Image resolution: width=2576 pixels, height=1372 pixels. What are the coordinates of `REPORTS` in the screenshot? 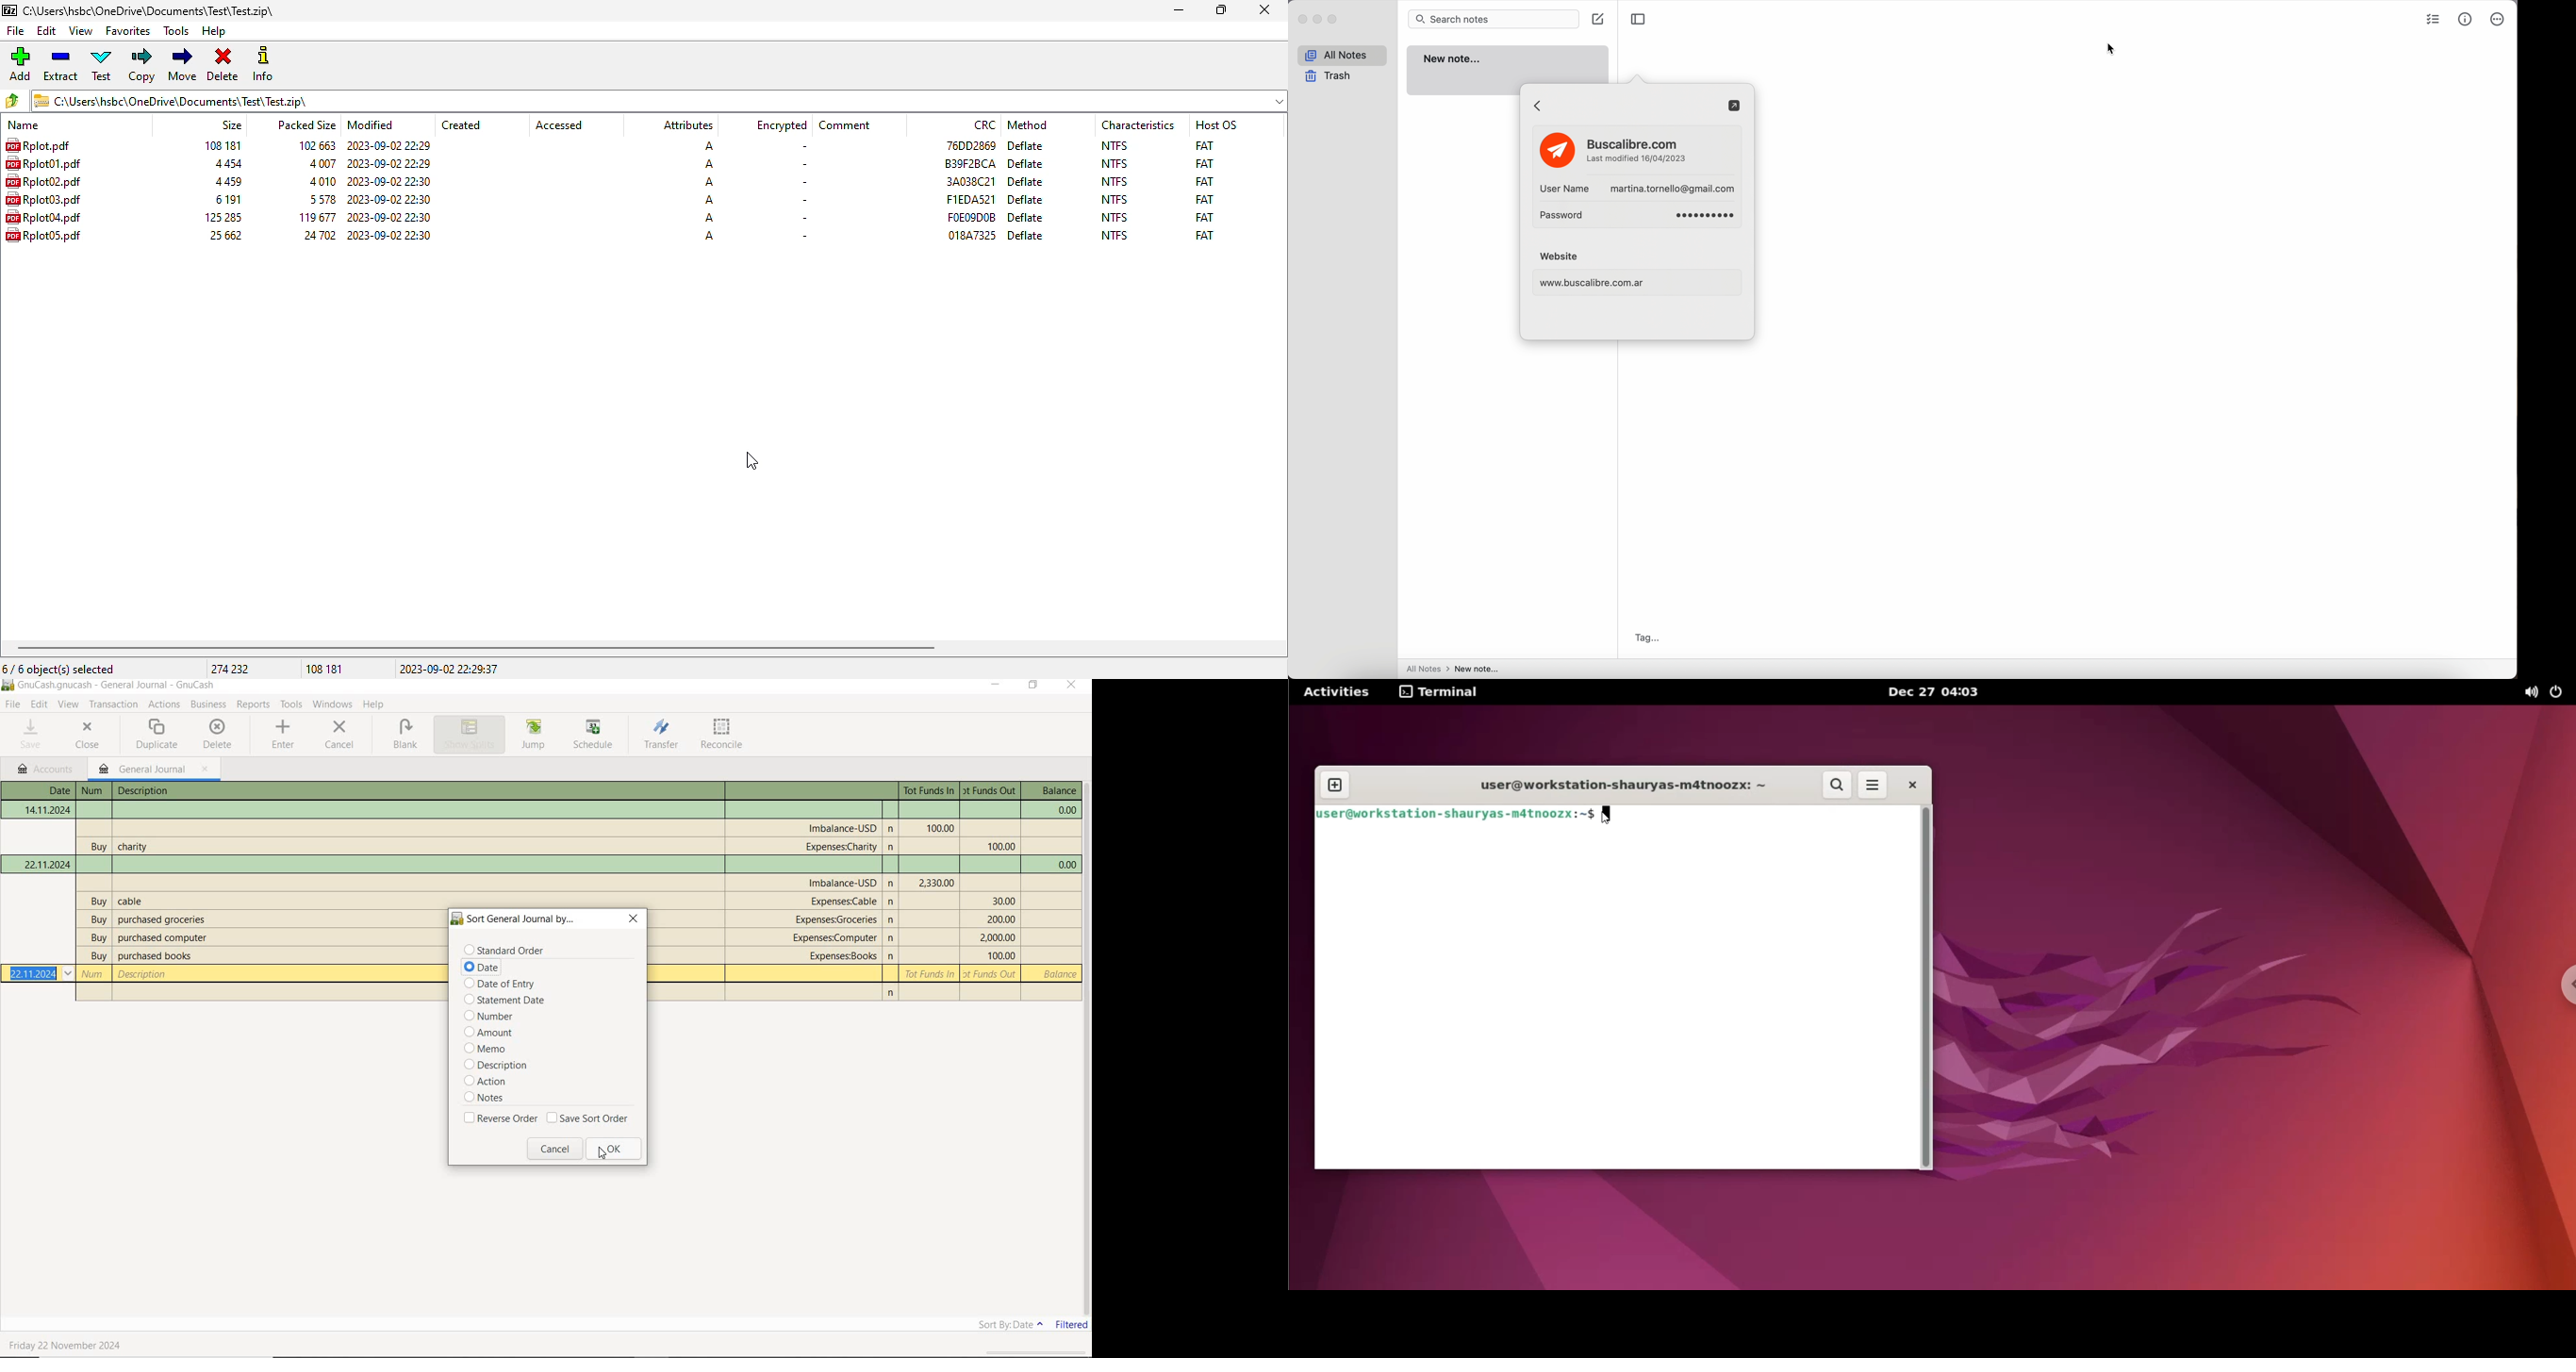 It's located at (254, 705).